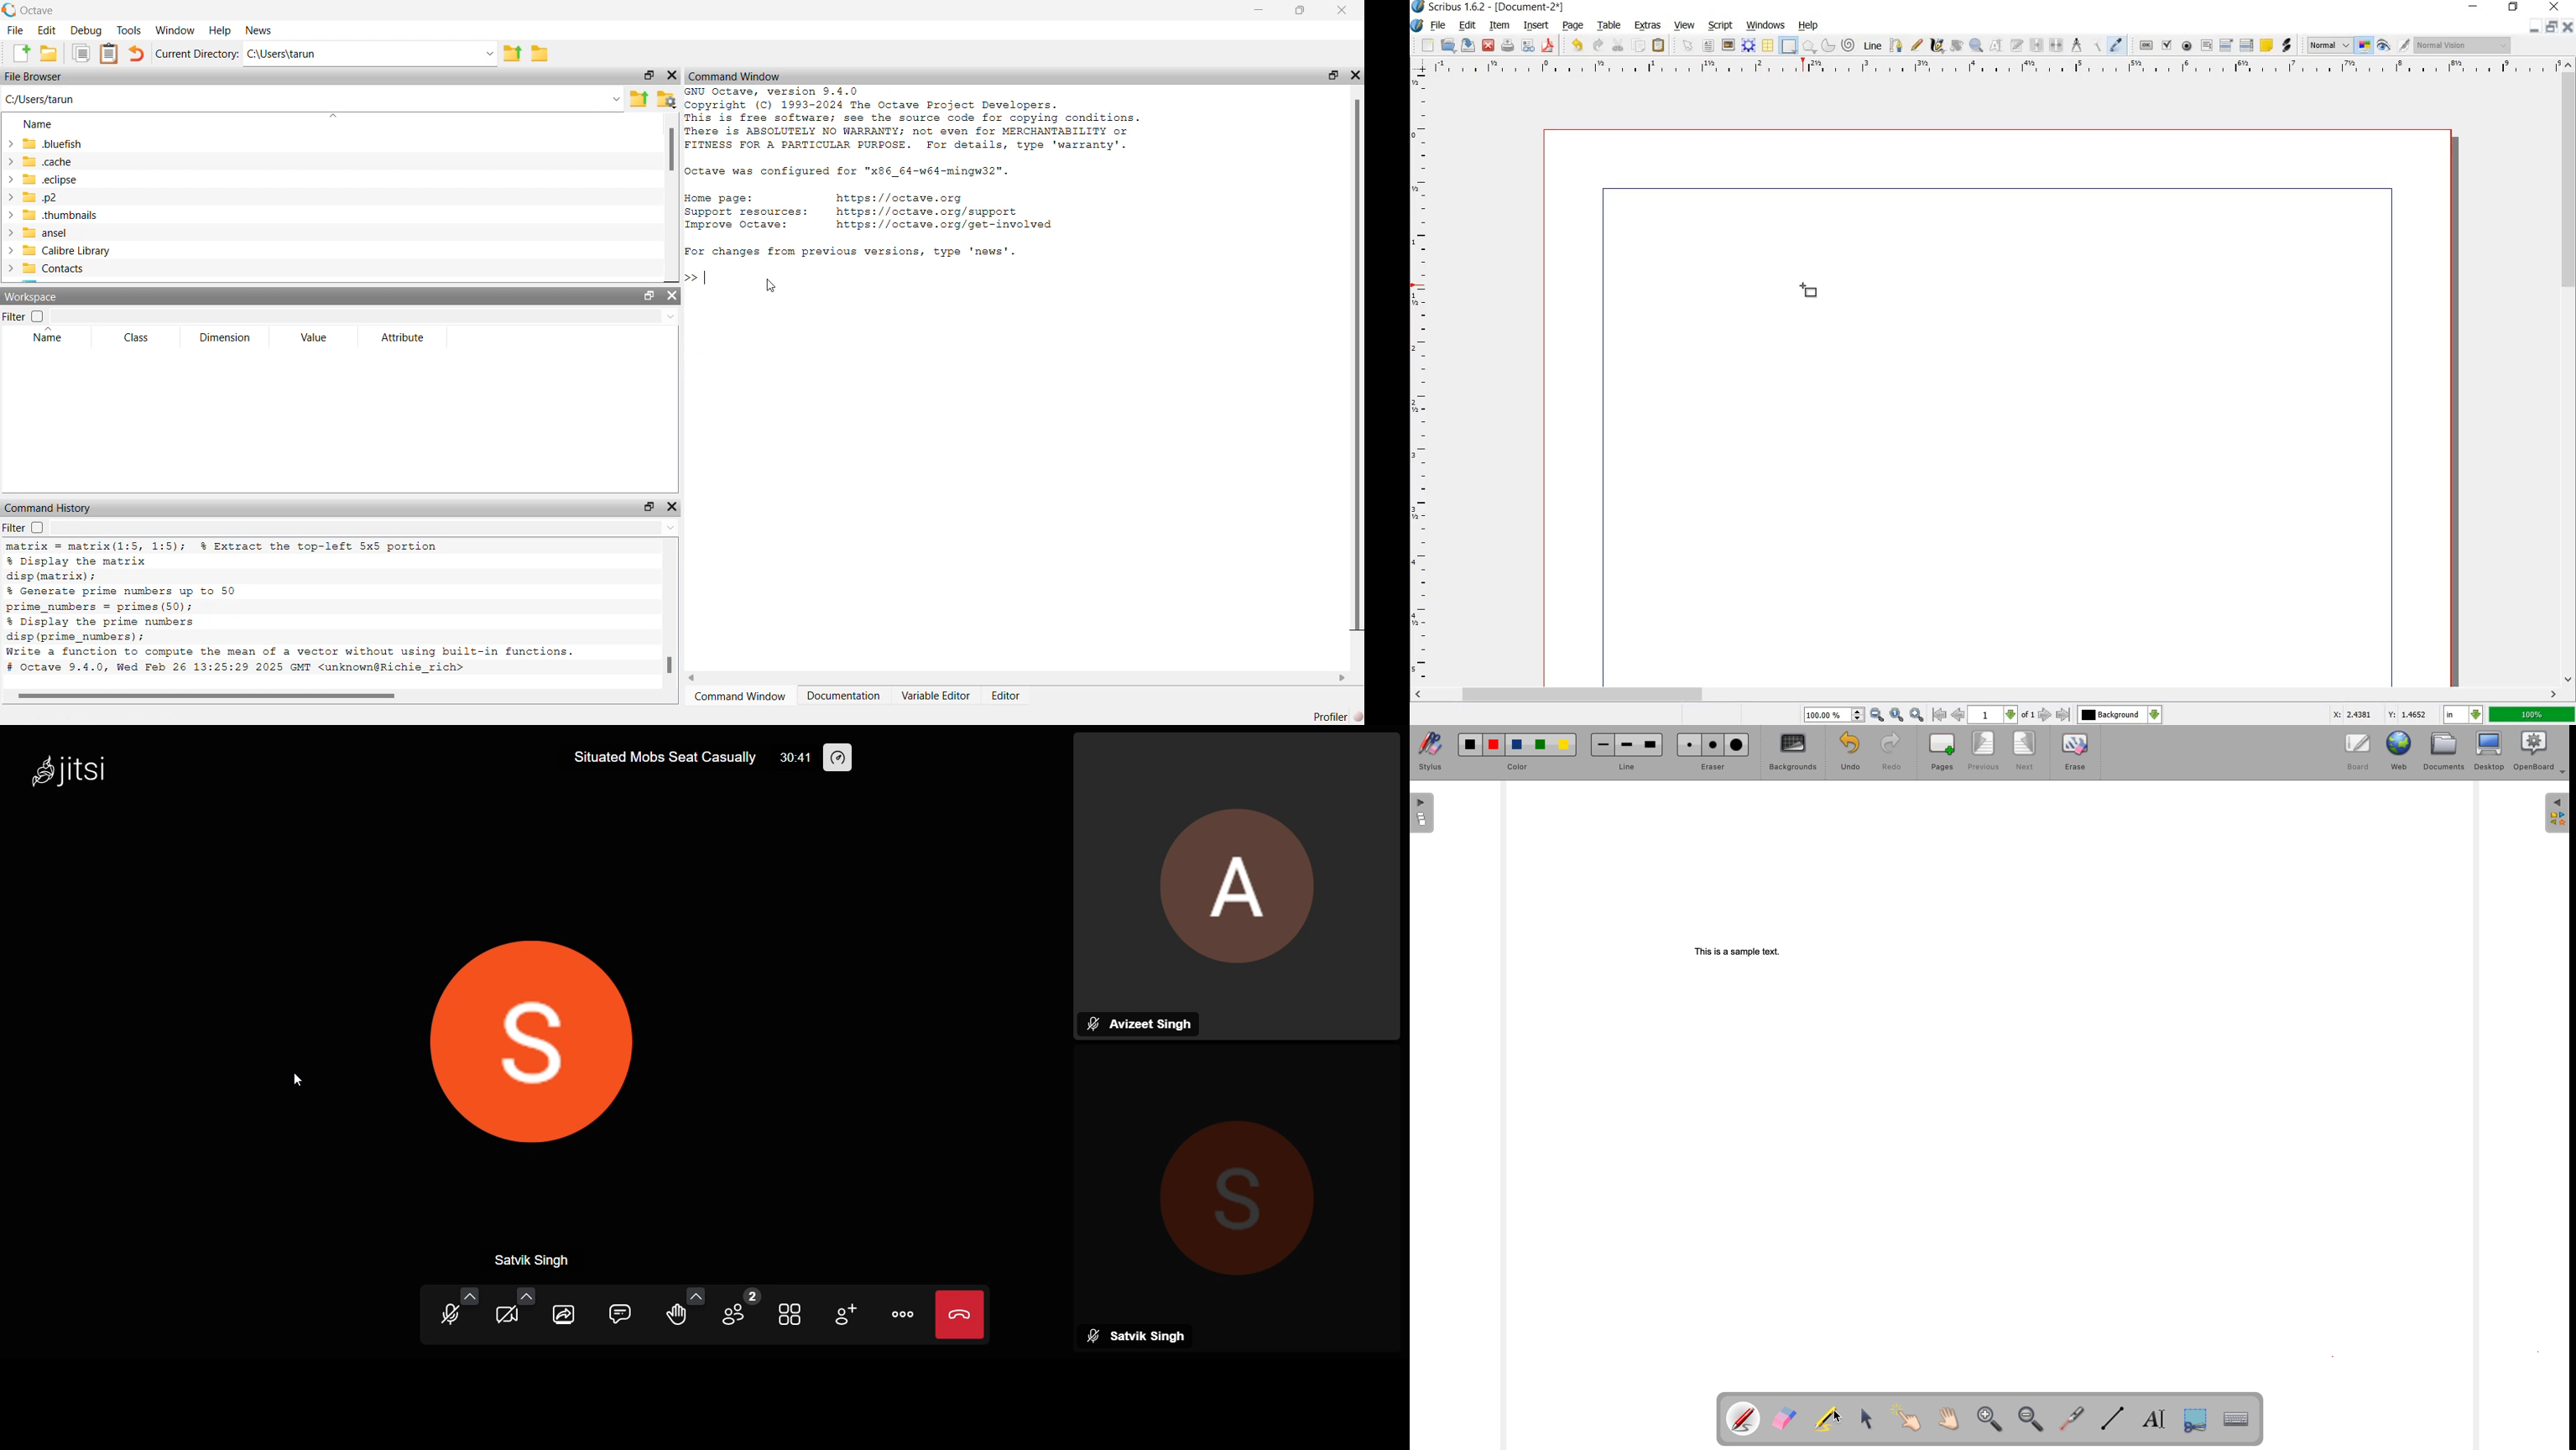 This screenshot has width=2576, height=1456. I want to click on RENDER FRAME, so click(1748, 46).